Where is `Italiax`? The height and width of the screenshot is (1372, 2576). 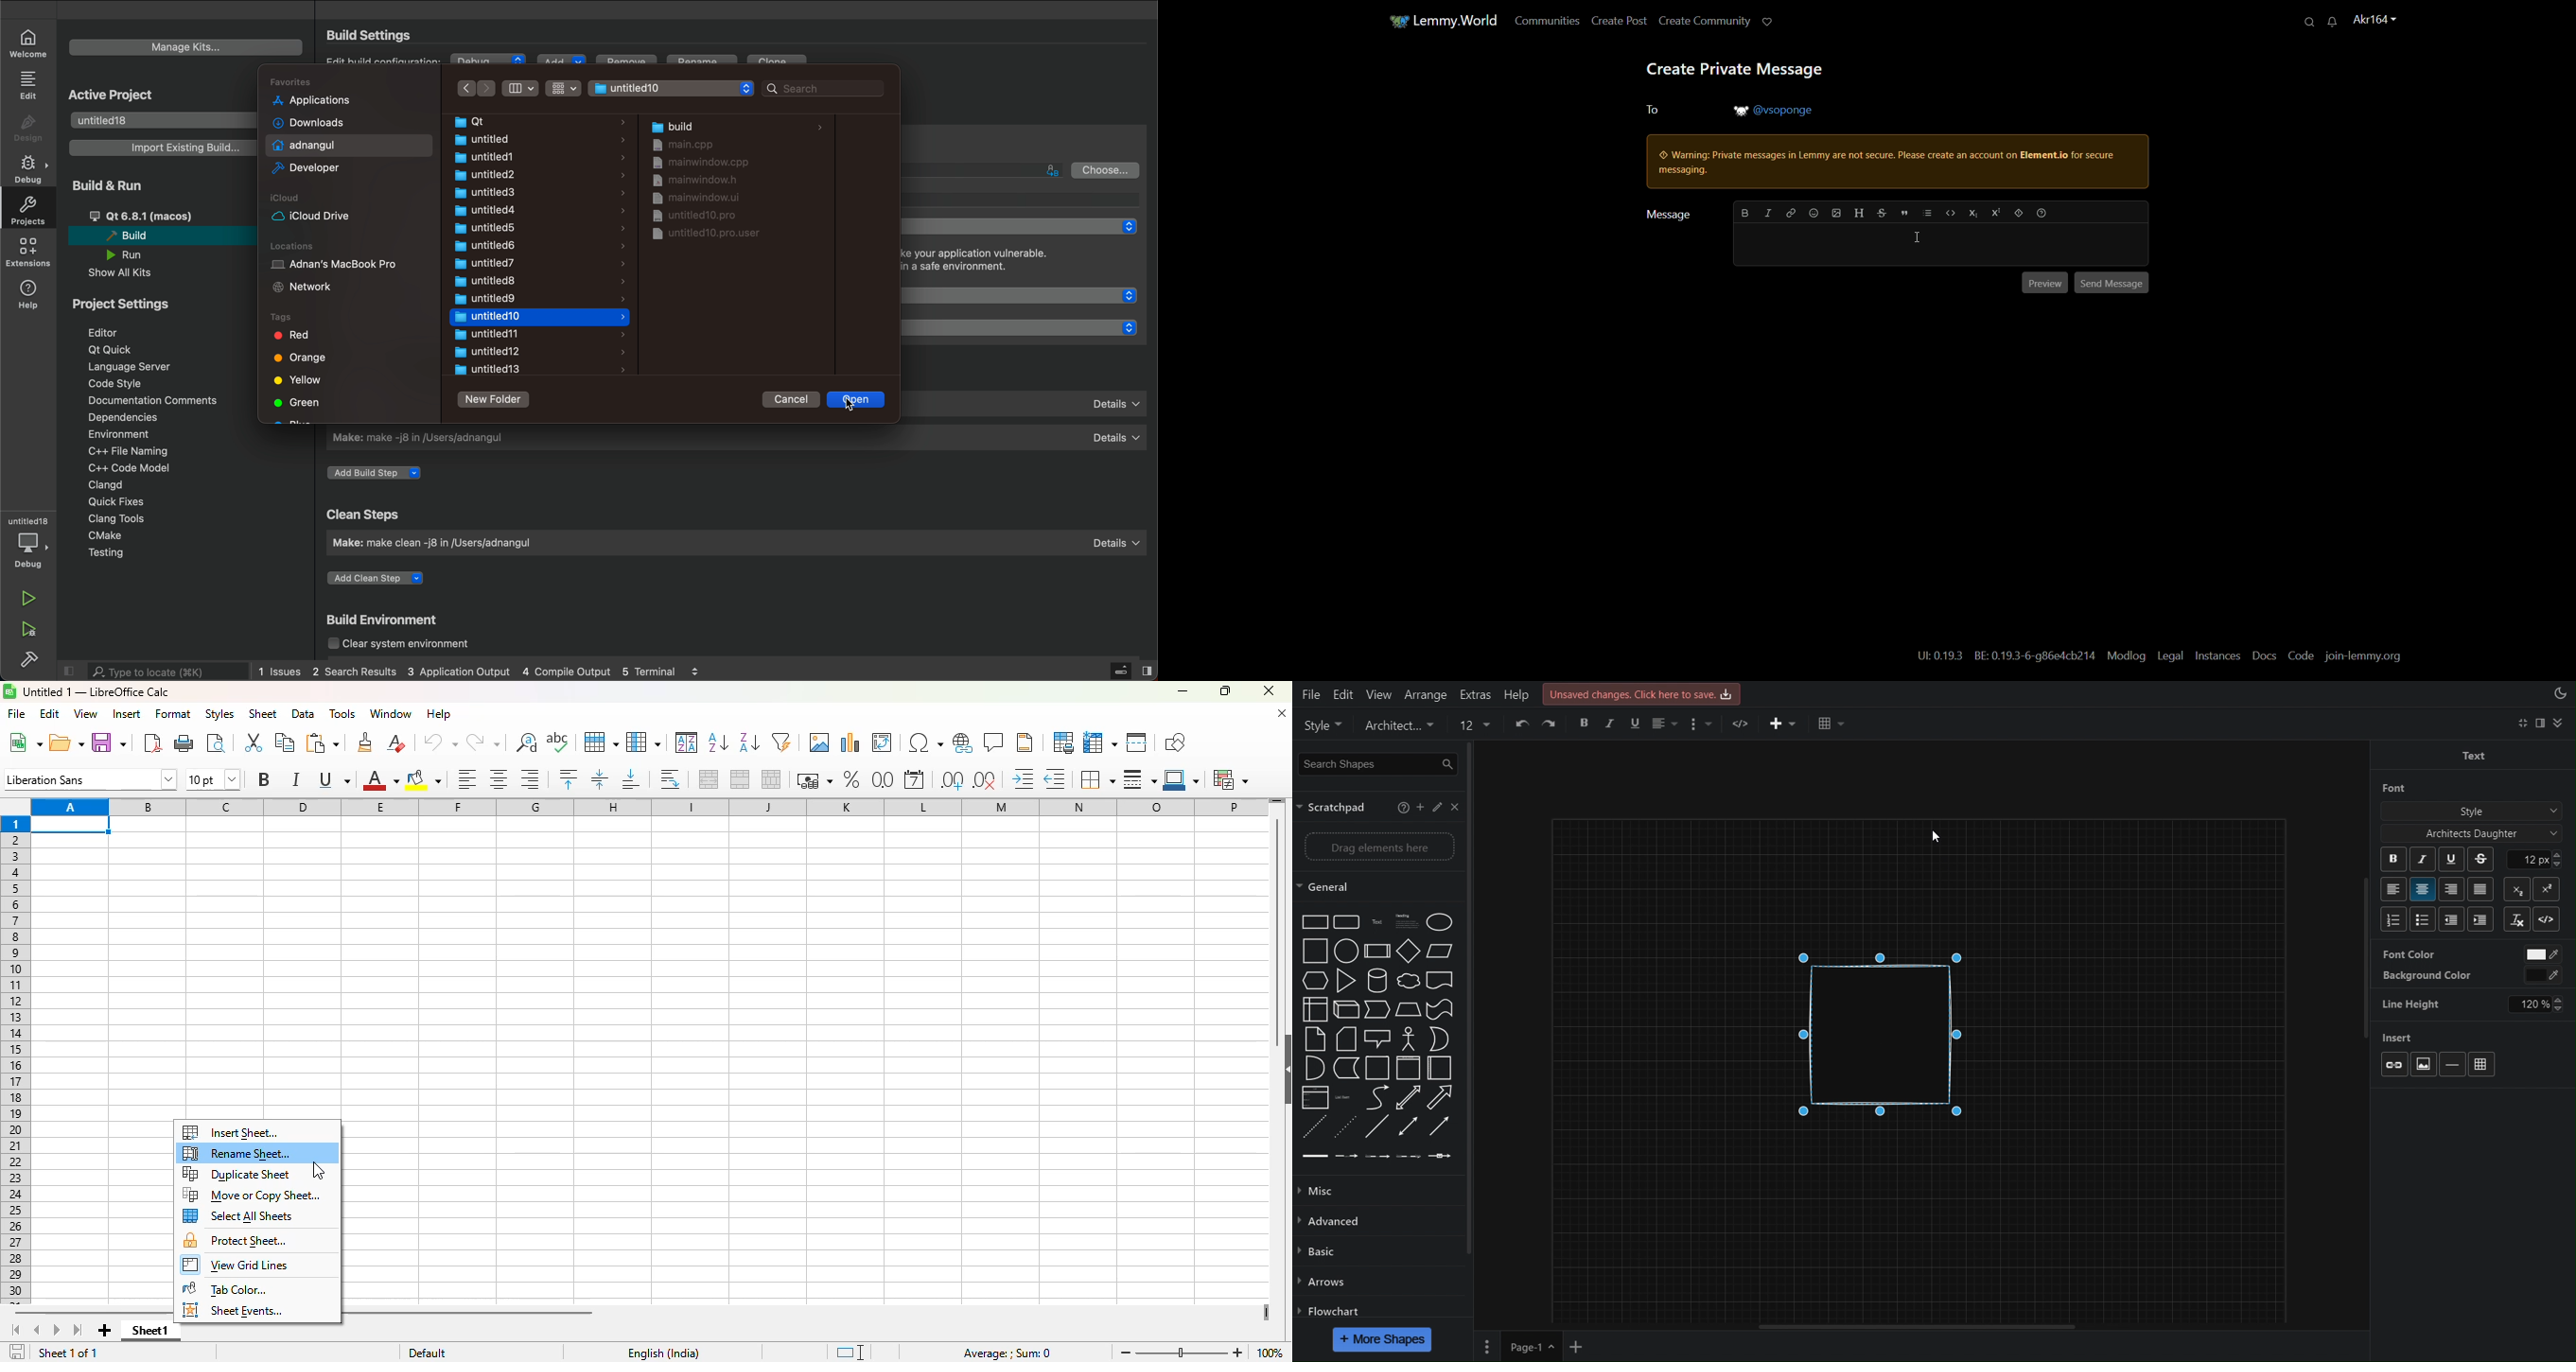
Italiax is located at coordinates (2515, 918).